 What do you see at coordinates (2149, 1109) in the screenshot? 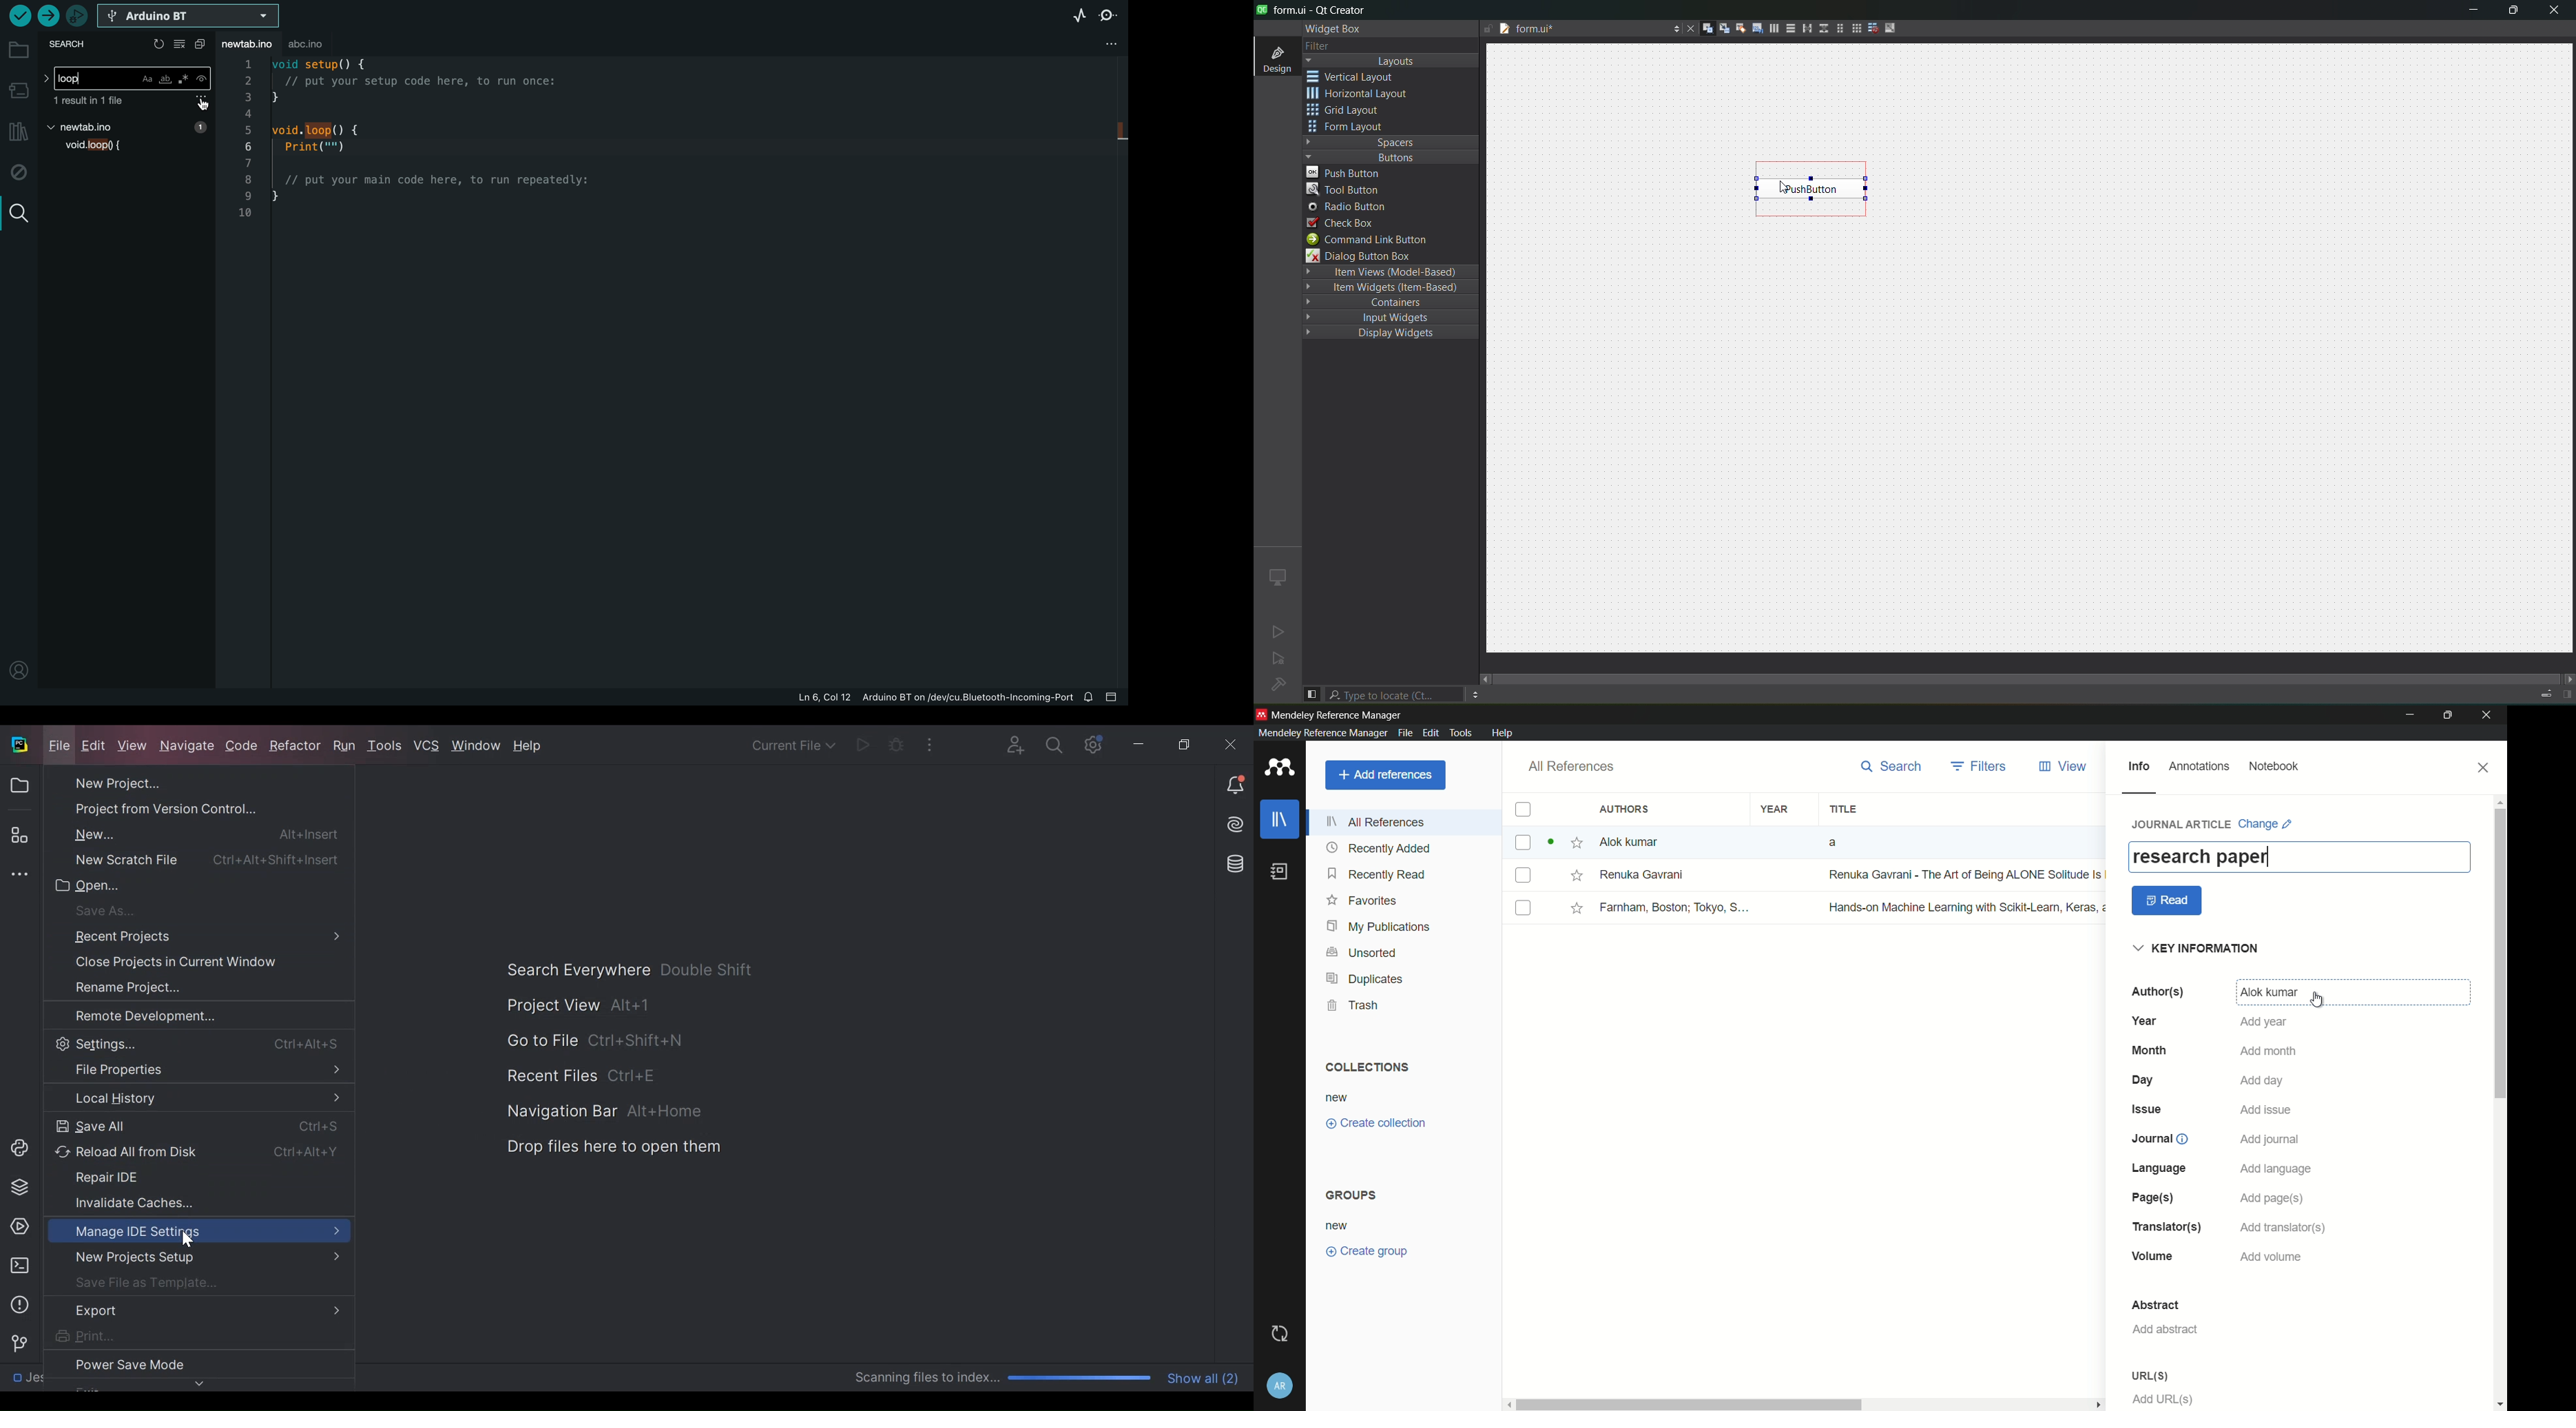
I see `issue` at bounding box center [2149, 1109].